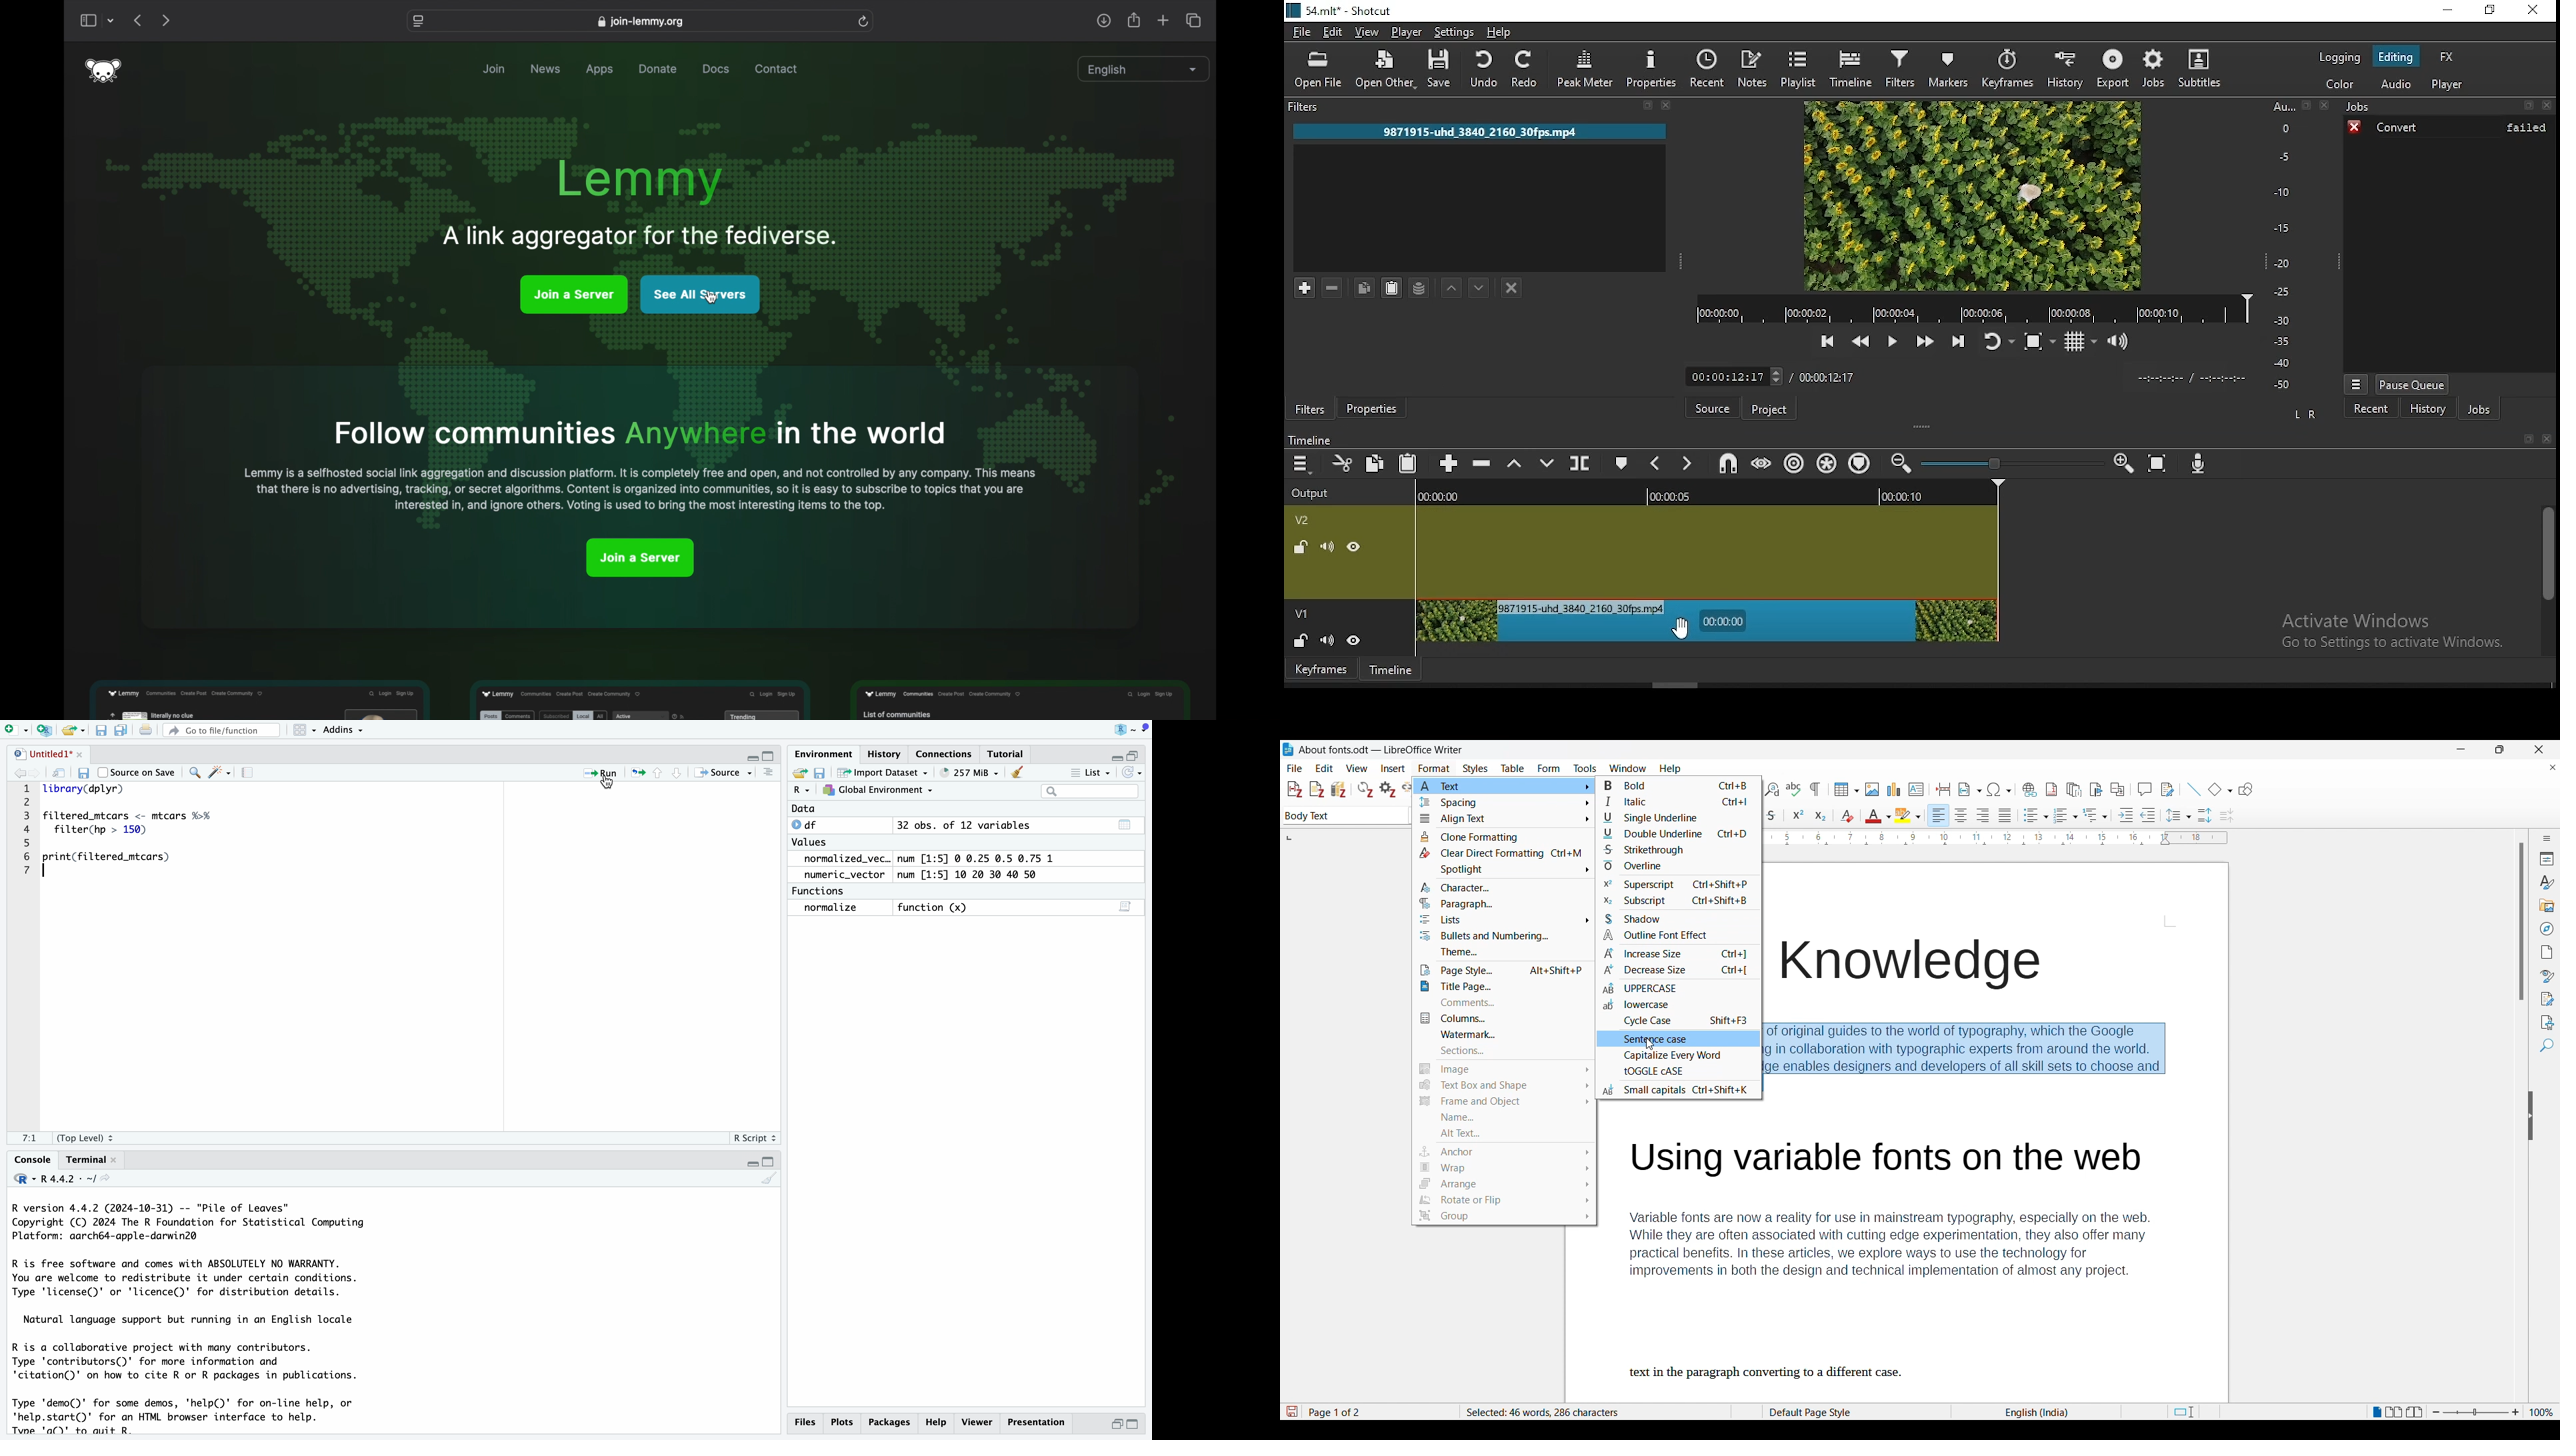 The image size is (2576, 1456). I want to click on Multiple page view, so click(2394, 1412).